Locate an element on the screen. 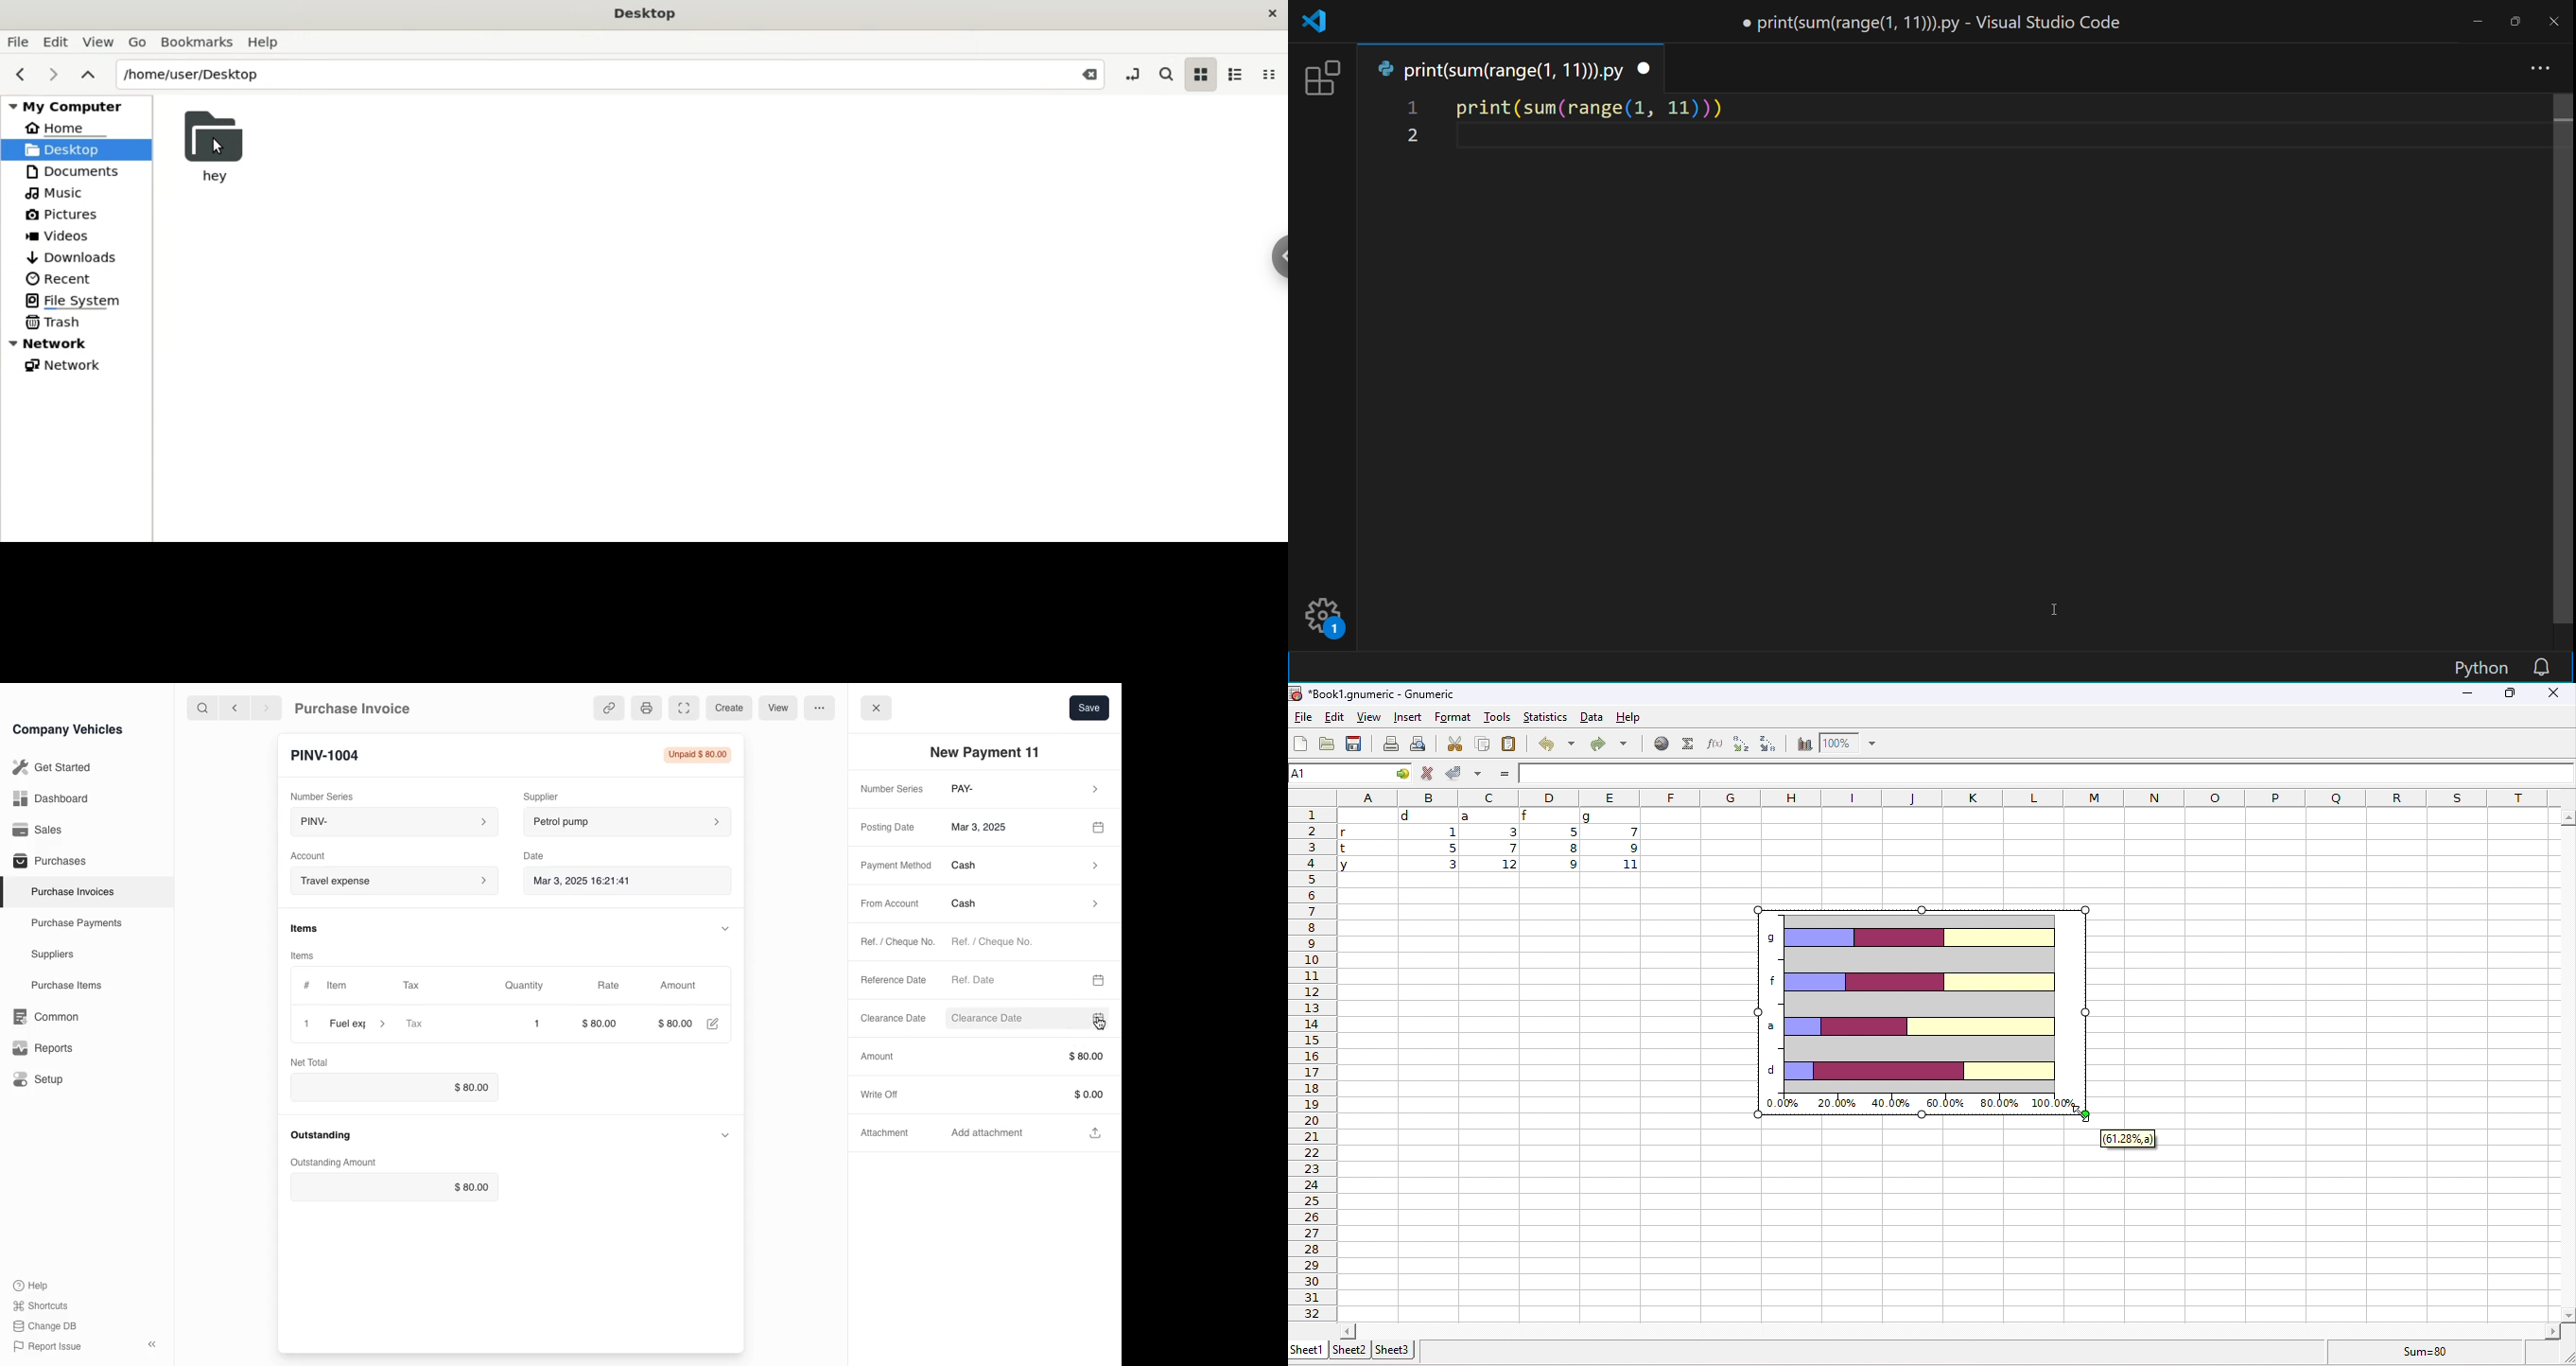 This screenshot has width=2576, height=1372. view is located at coordinates (776, 709).